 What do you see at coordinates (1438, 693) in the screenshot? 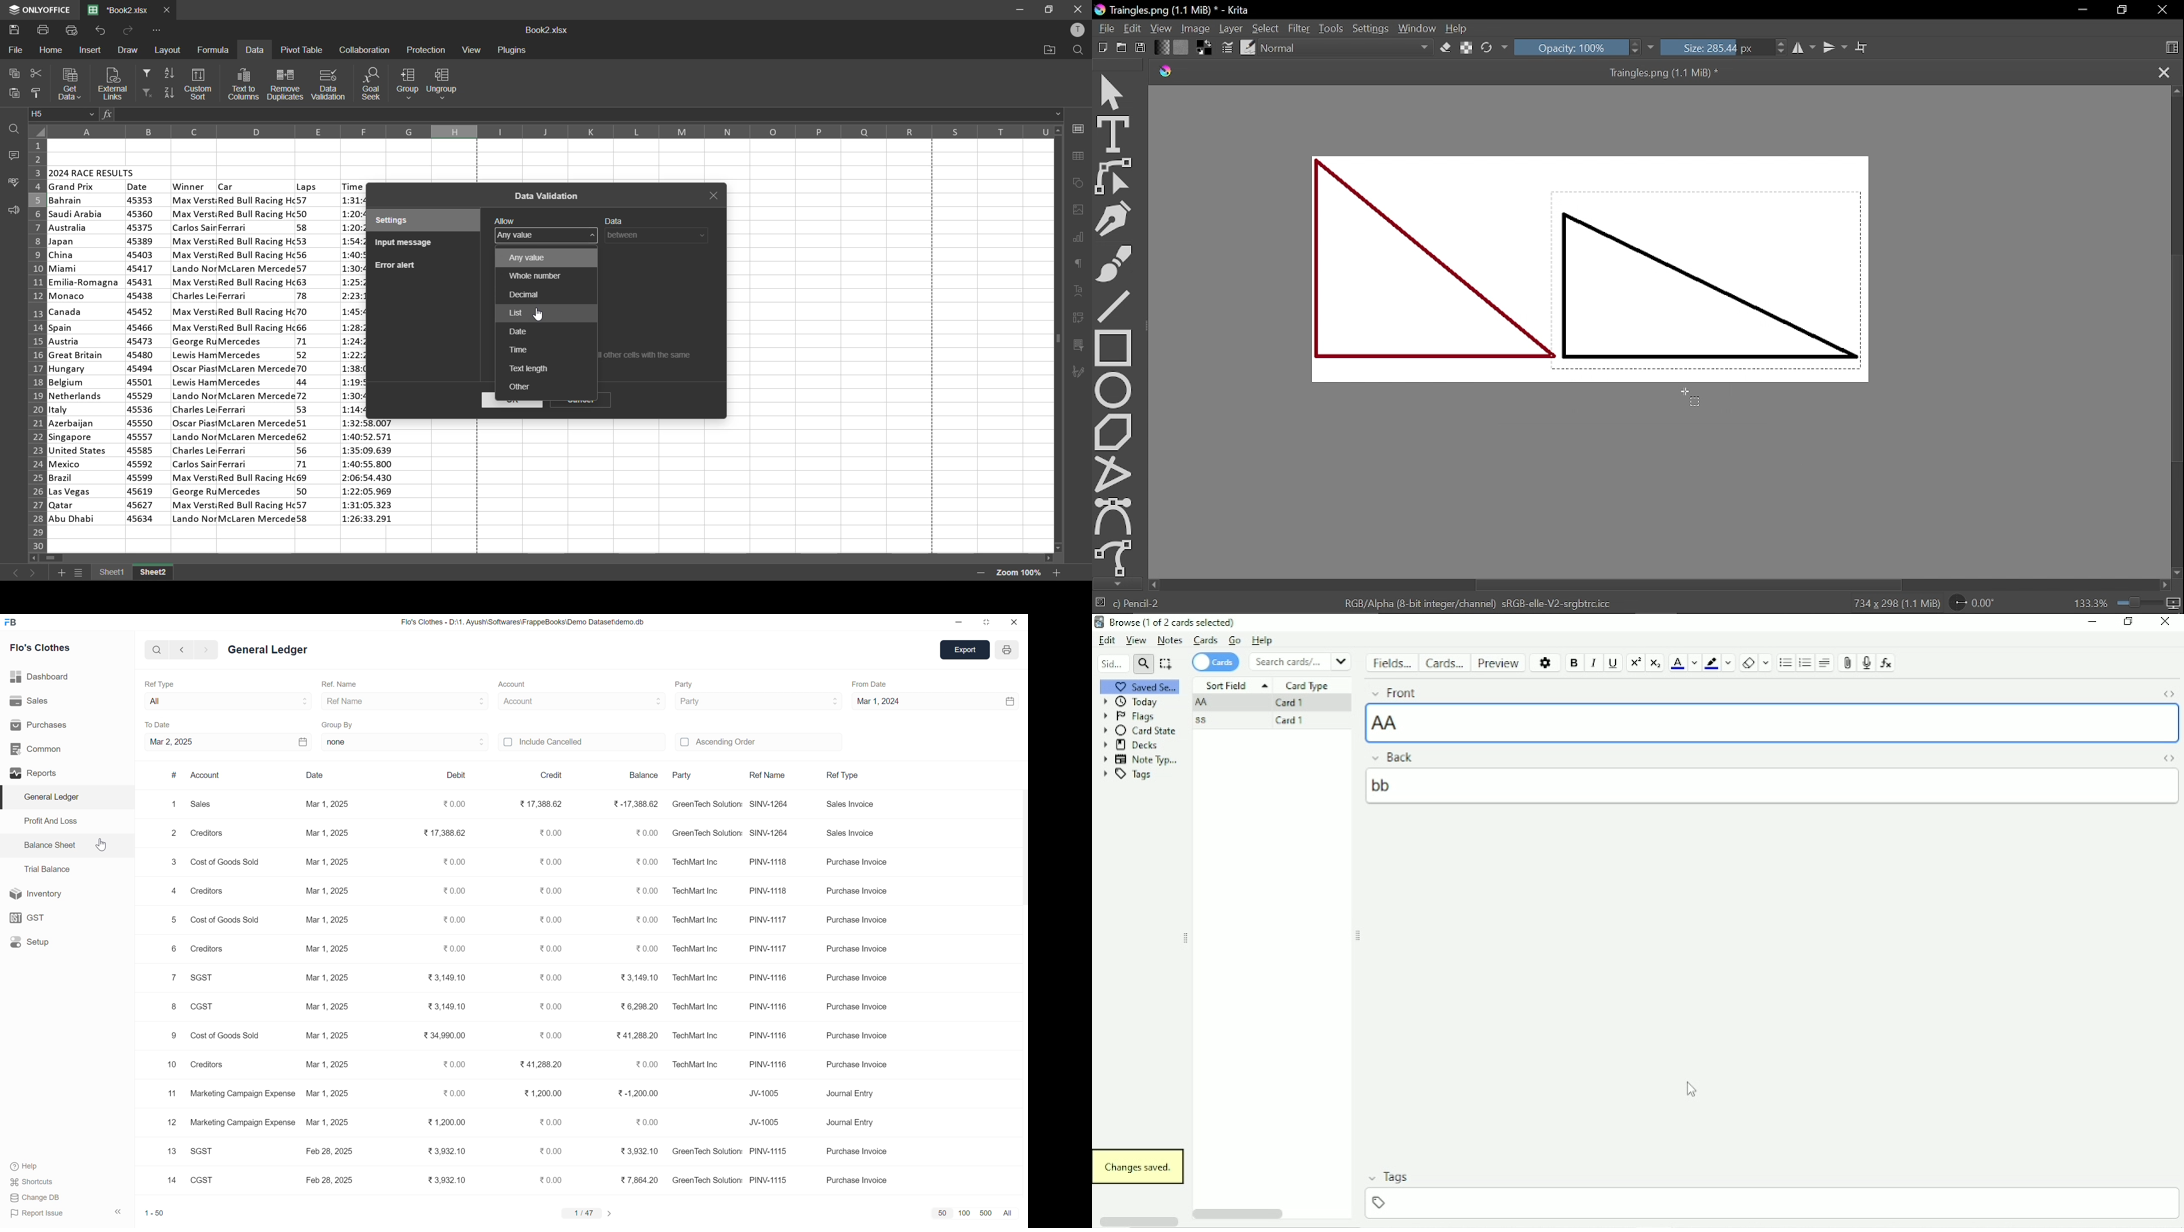
I see `Front` at bounding box center [1438, 693].